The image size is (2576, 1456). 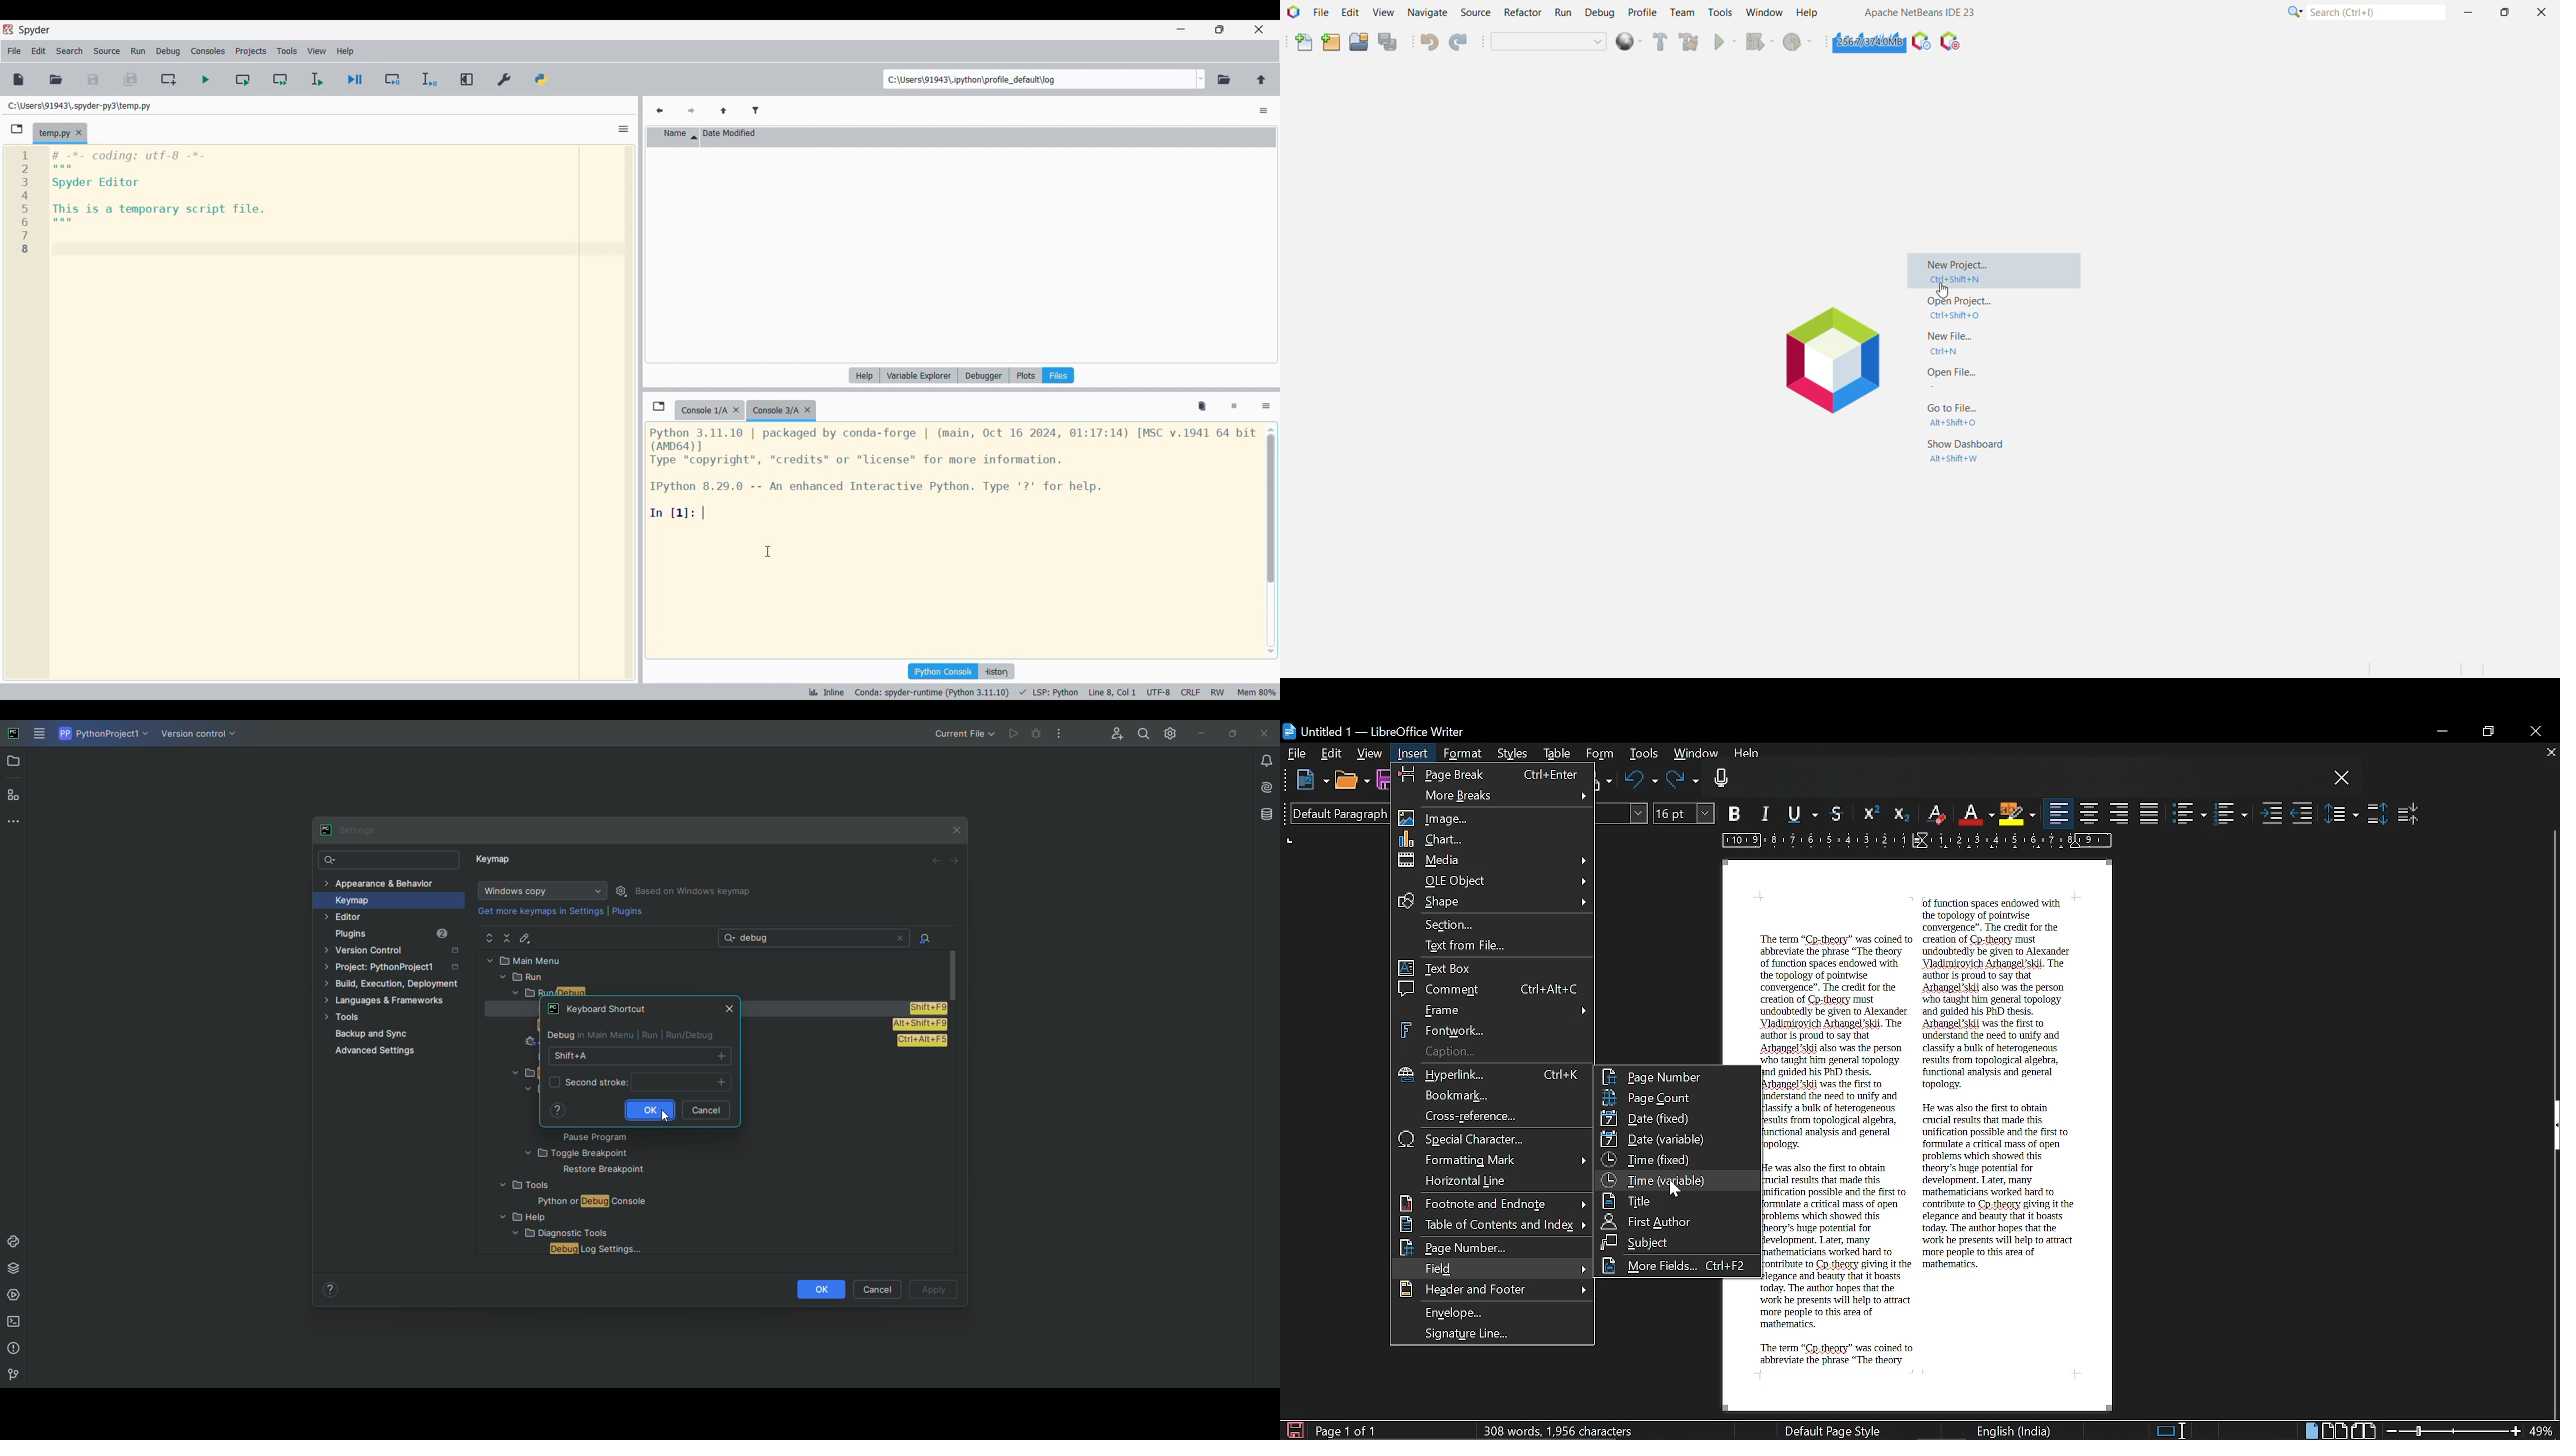 I want to click on page 1 of 1, so click(x=1350, y=1431).